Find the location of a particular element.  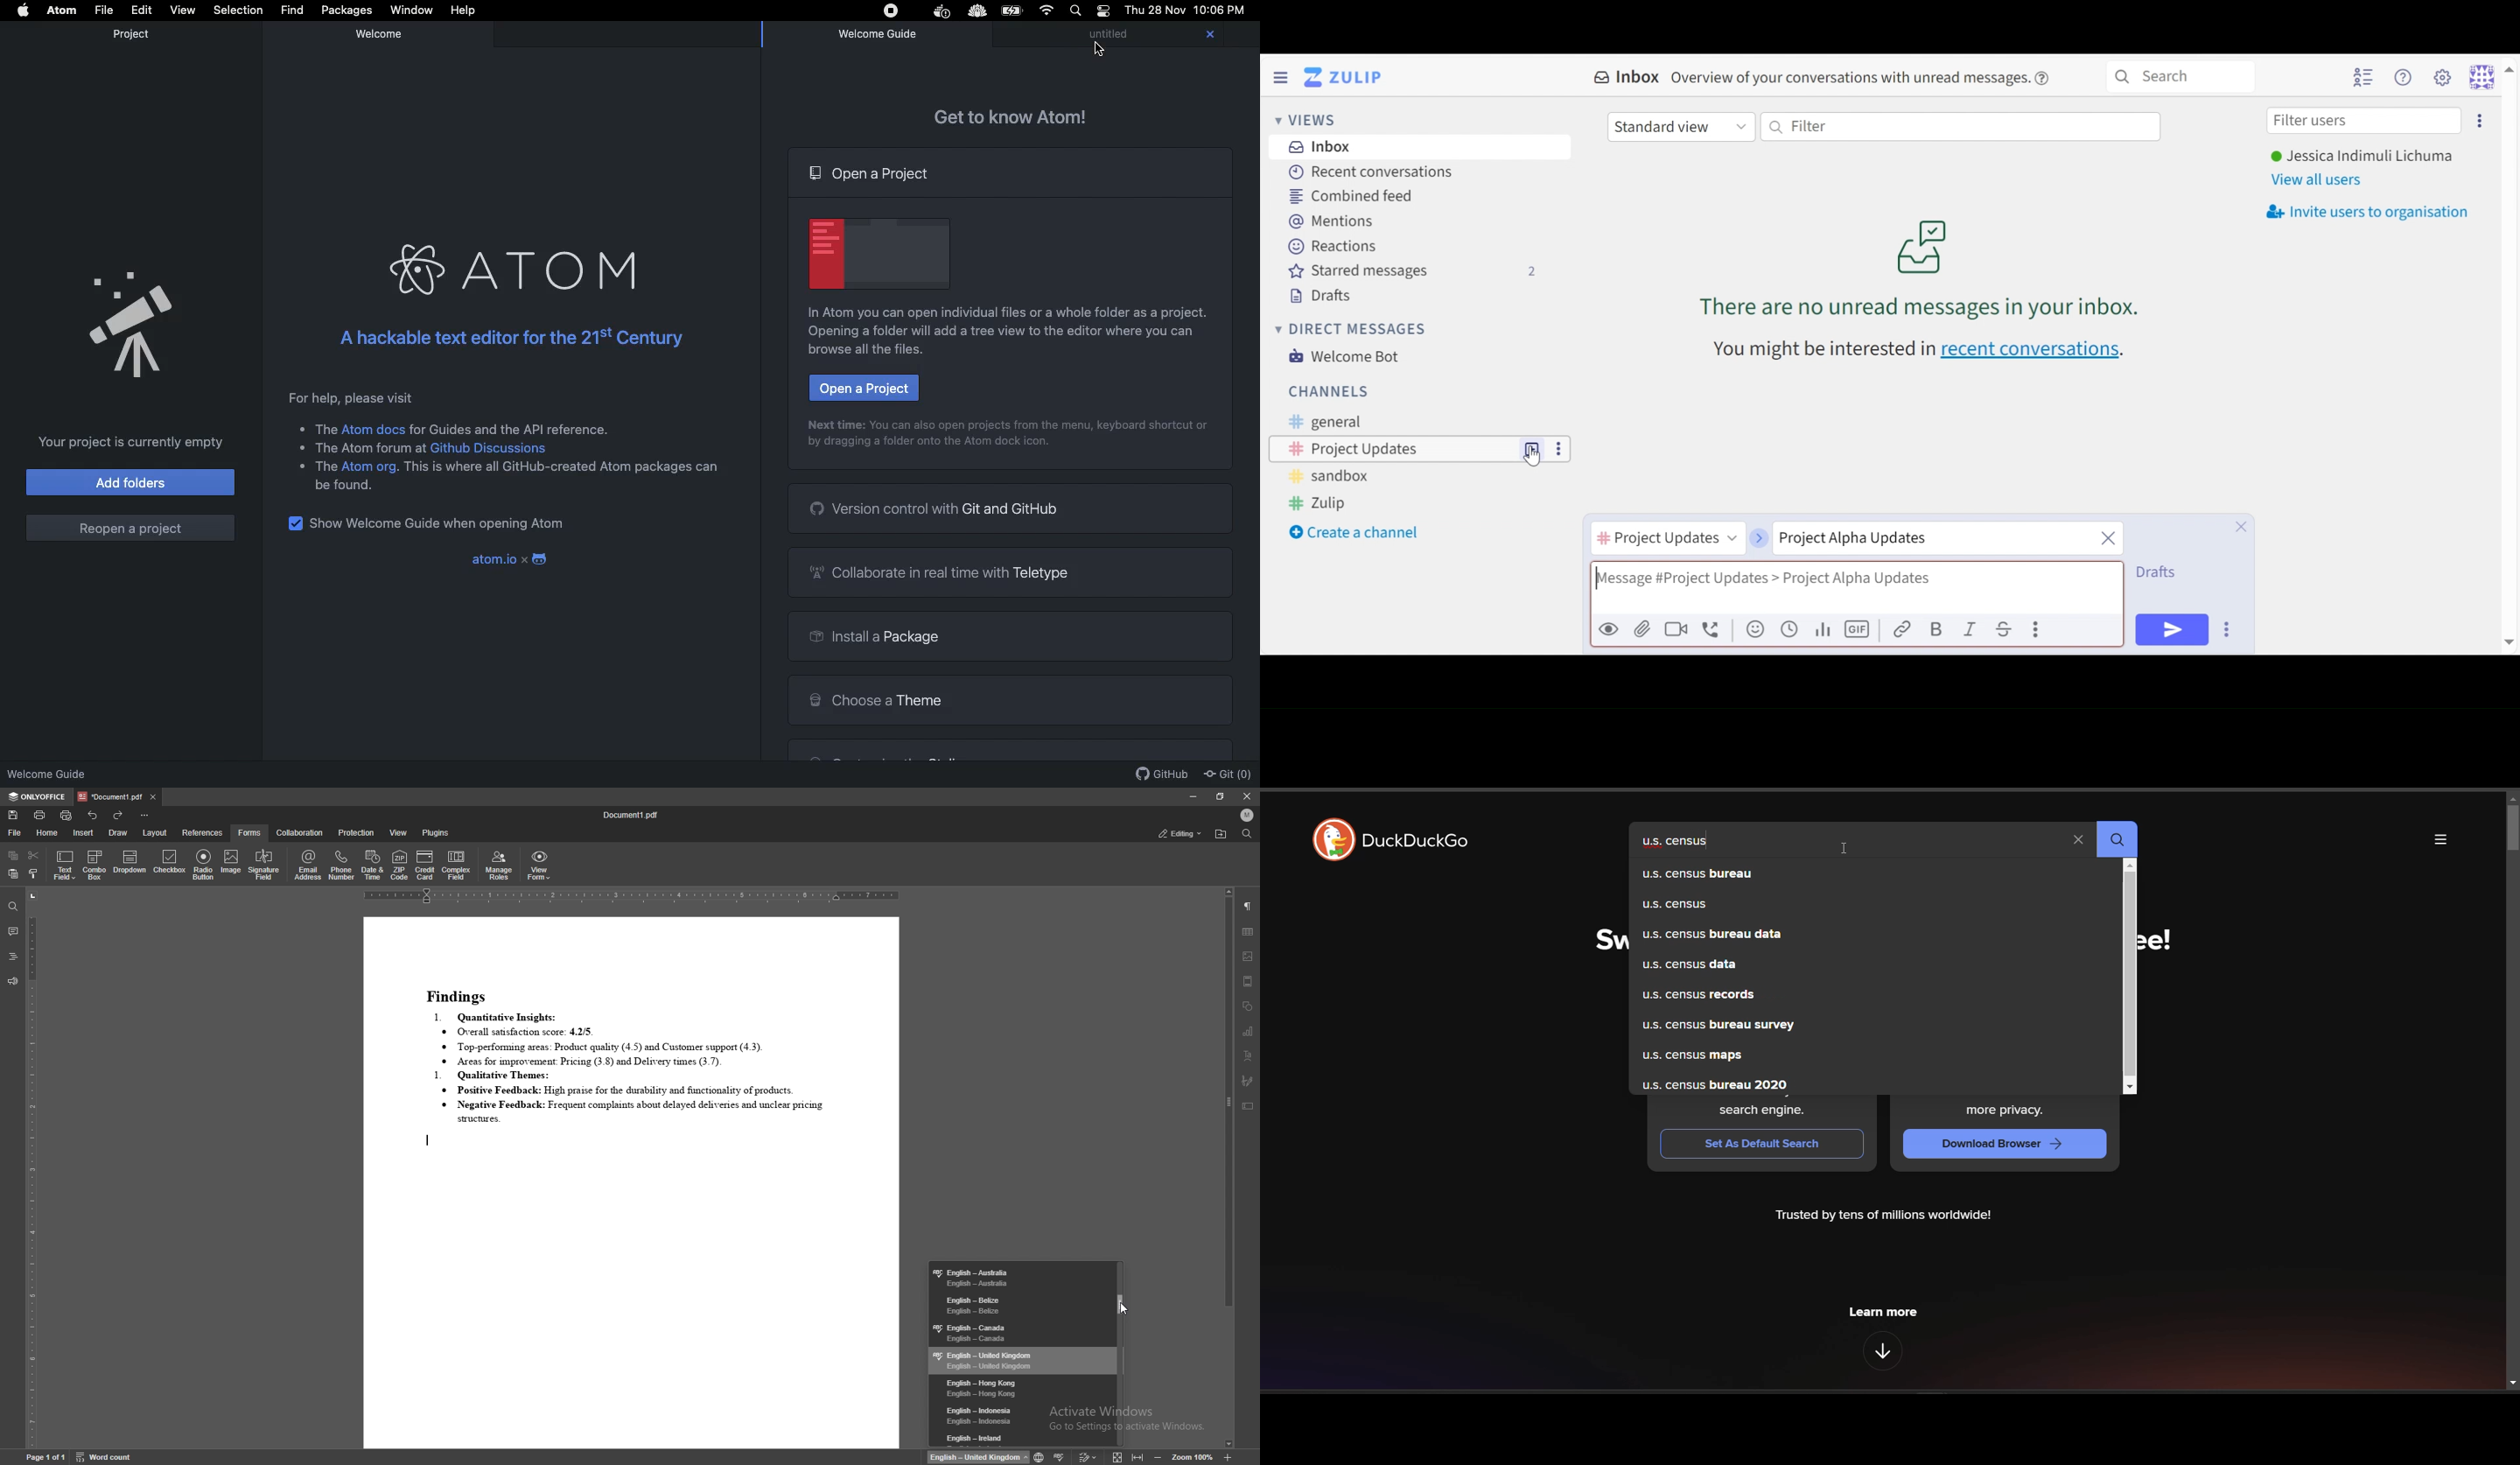

Upload File is located at coordinates (1641, 628).